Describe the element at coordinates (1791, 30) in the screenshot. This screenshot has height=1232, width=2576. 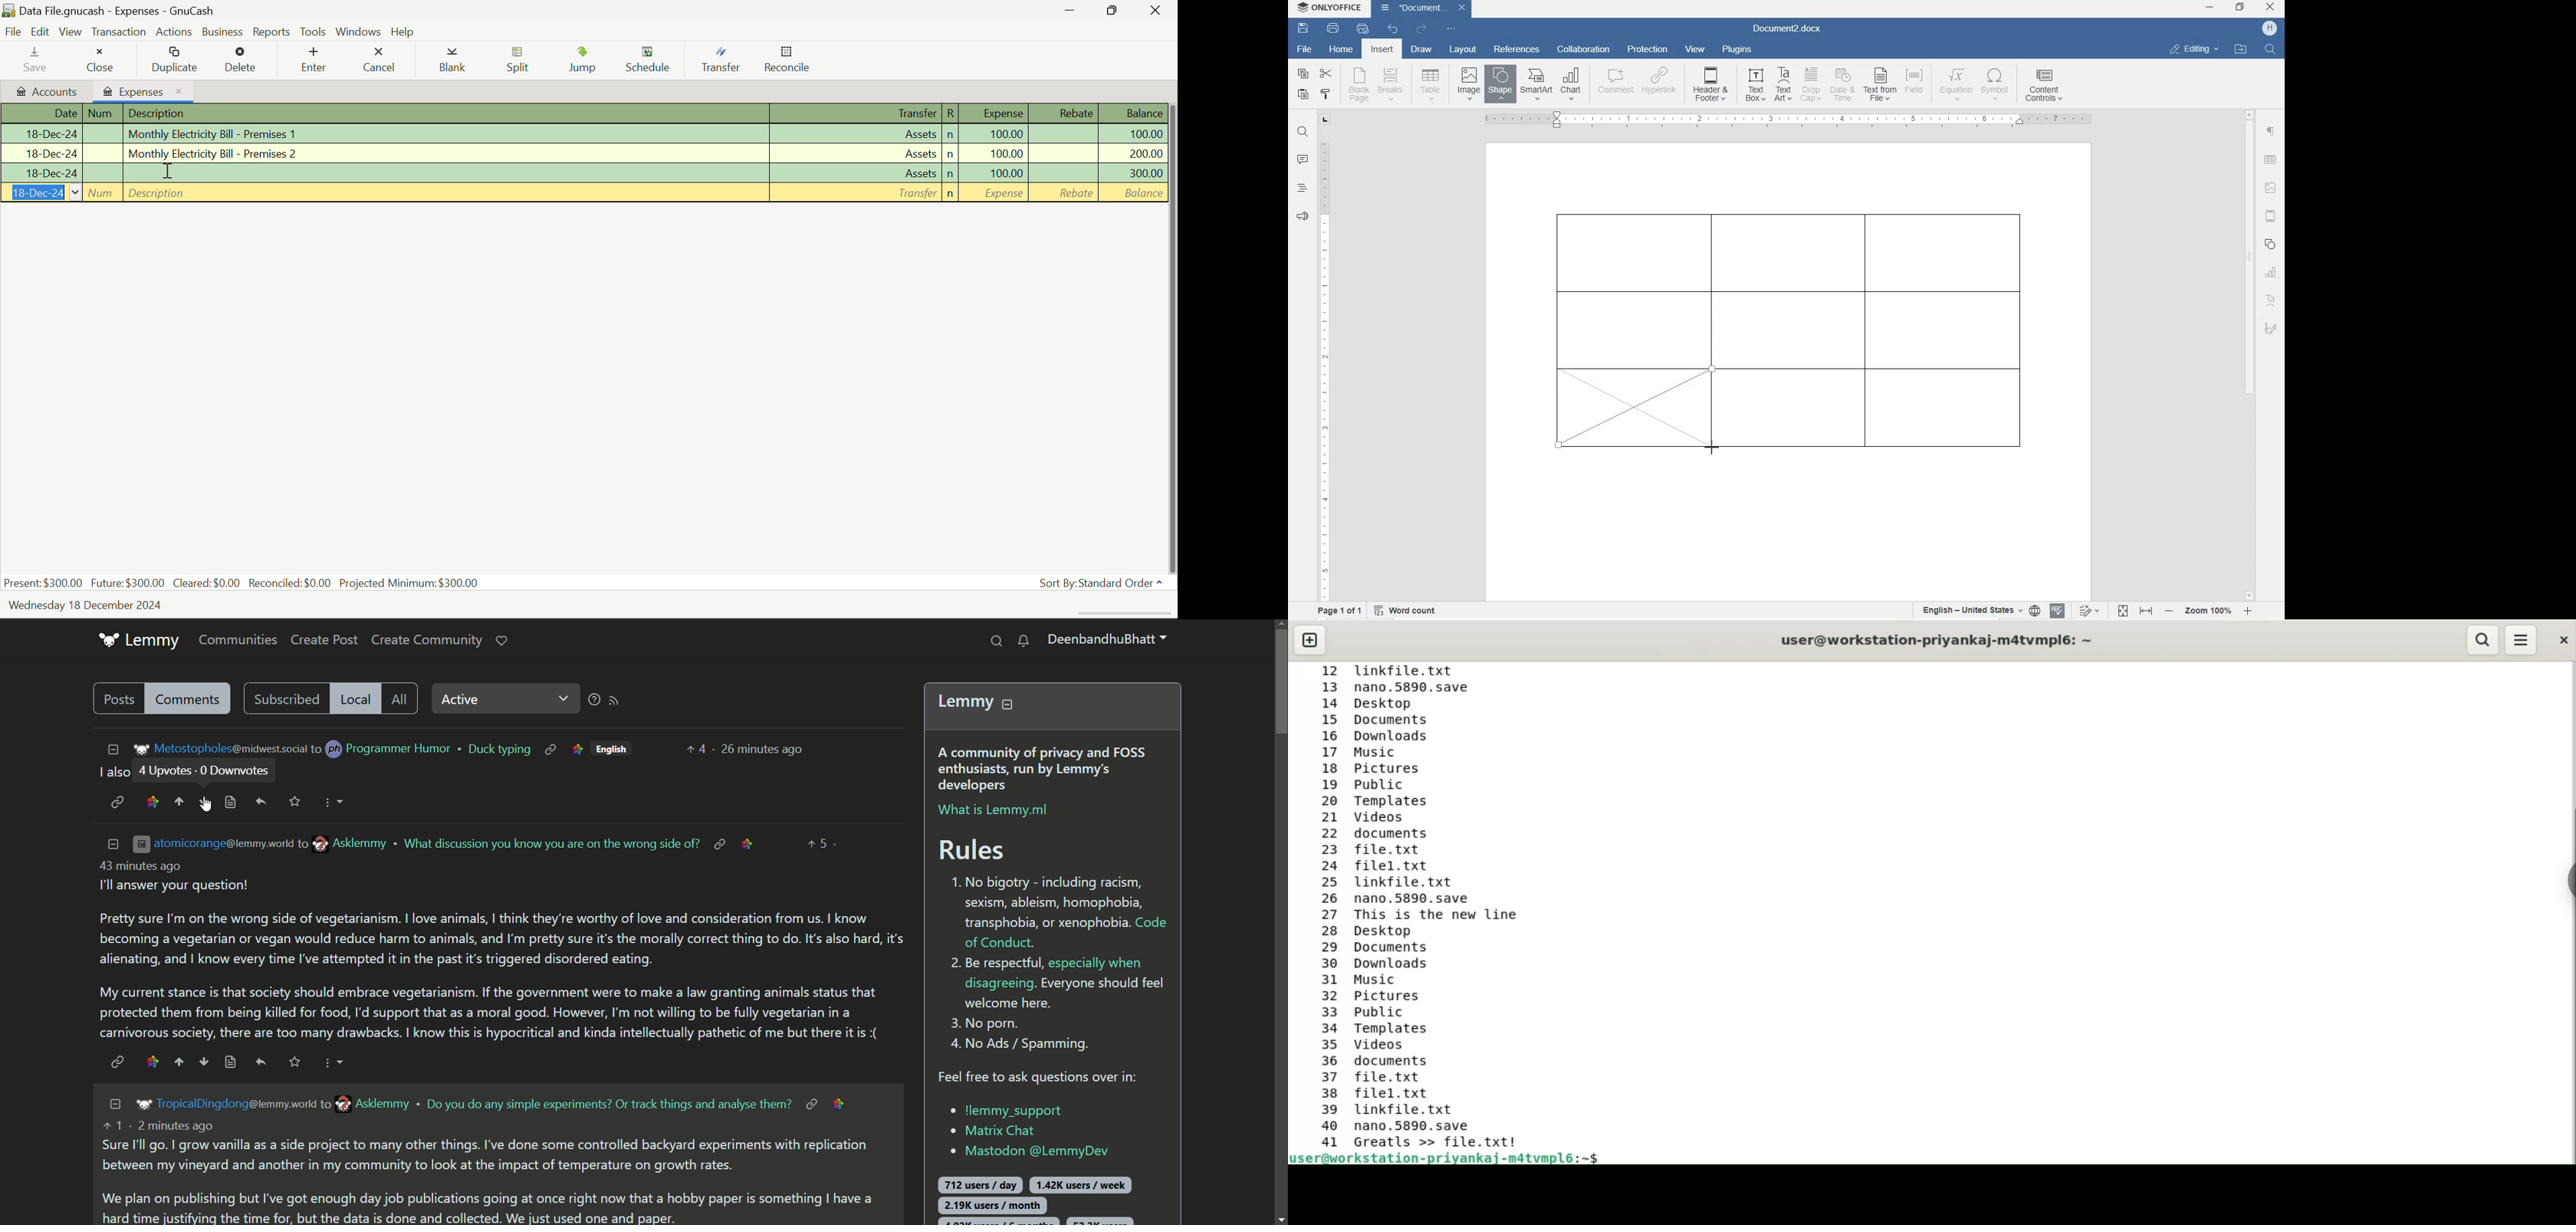
I see `Document3.docx` at that location.